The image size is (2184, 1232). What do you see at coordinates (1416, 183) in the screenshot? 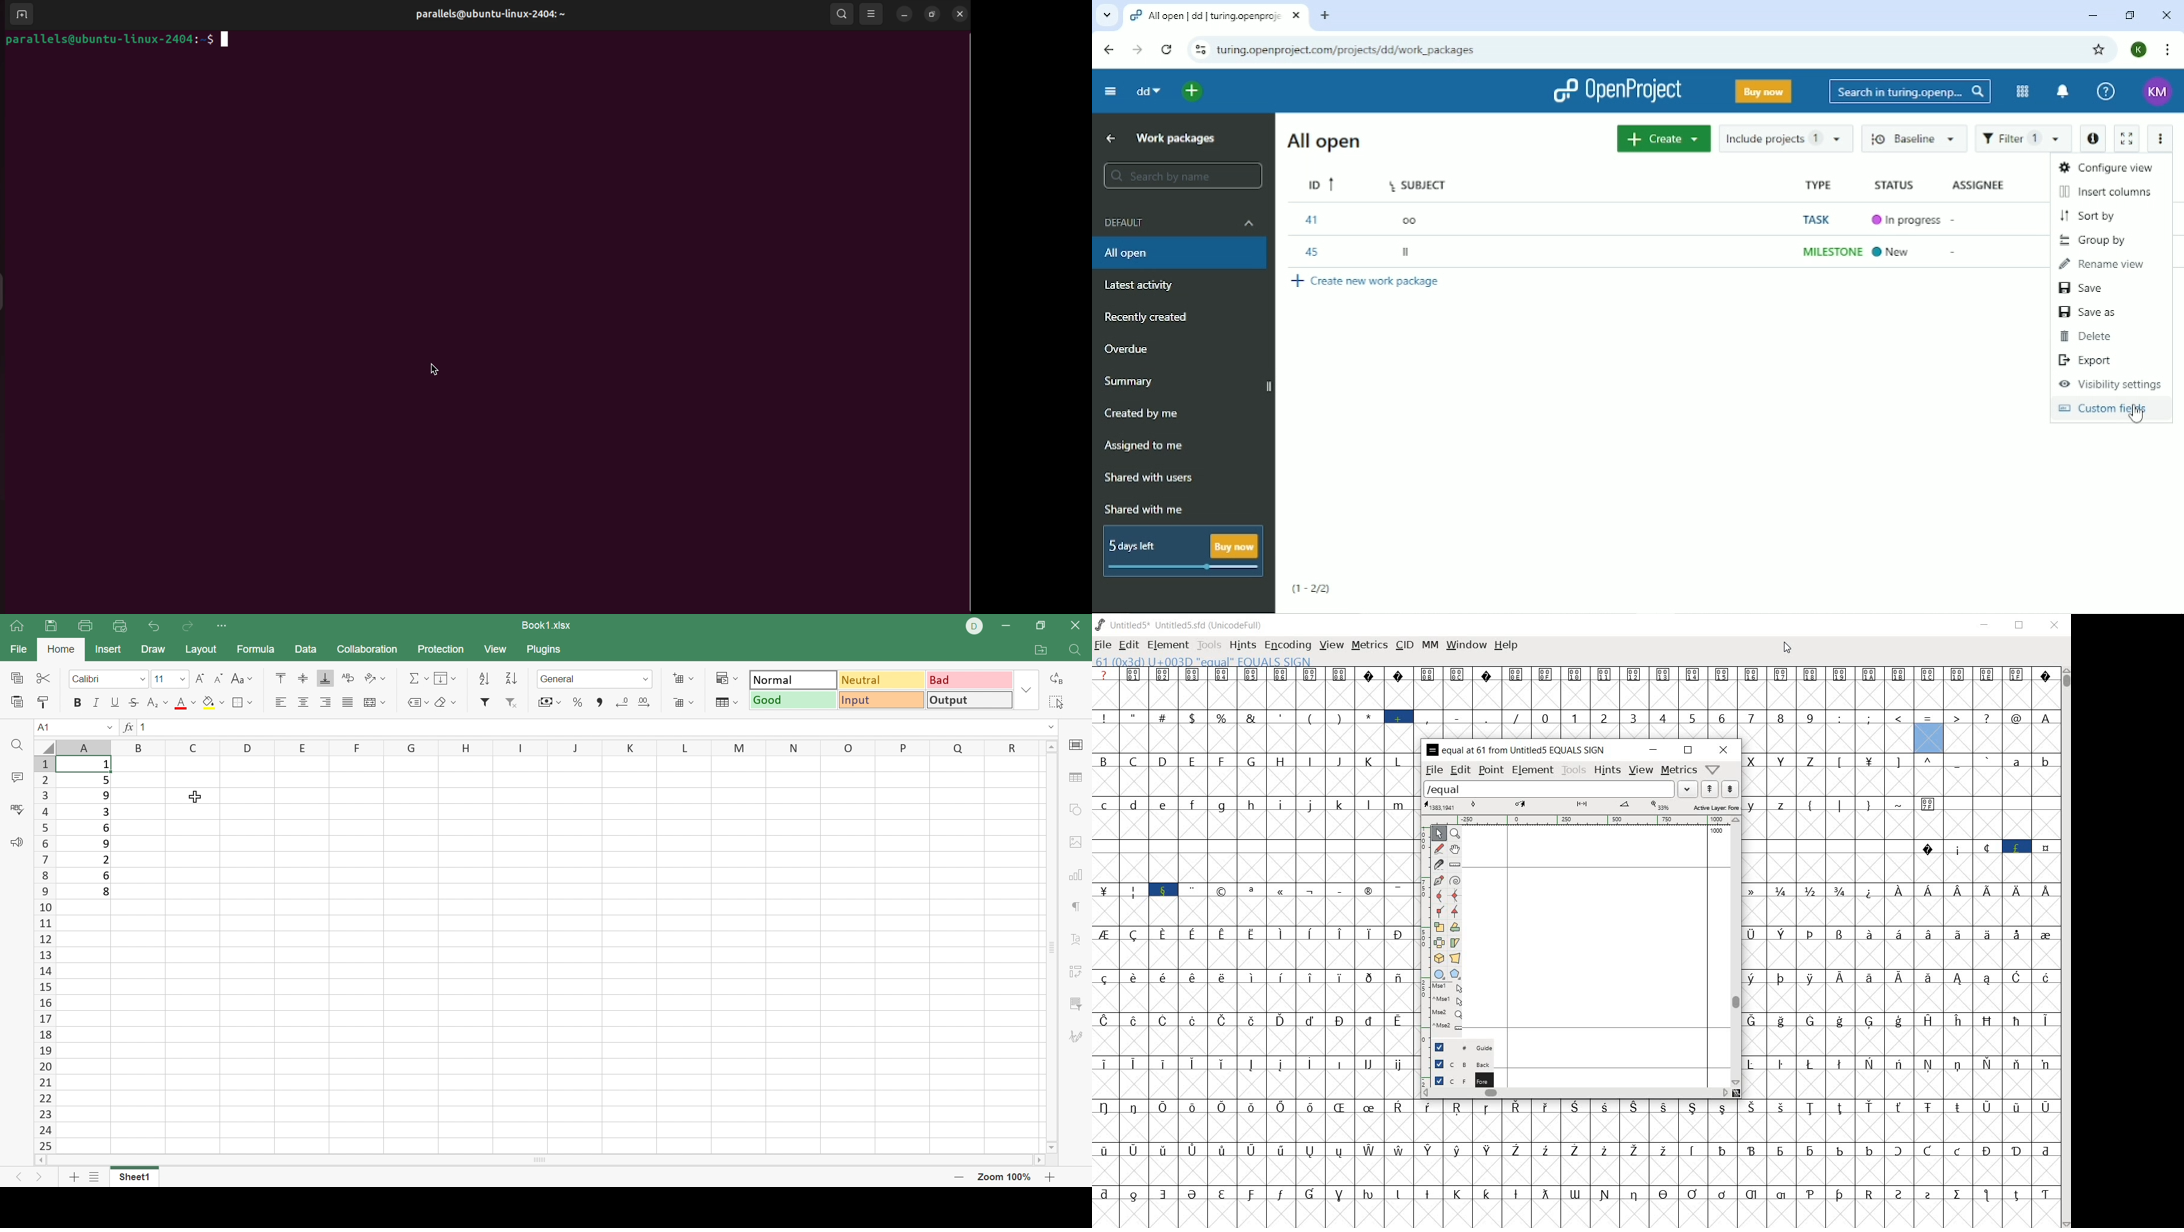
I see `Subject 00 11` at bounding box center [1416, 183].